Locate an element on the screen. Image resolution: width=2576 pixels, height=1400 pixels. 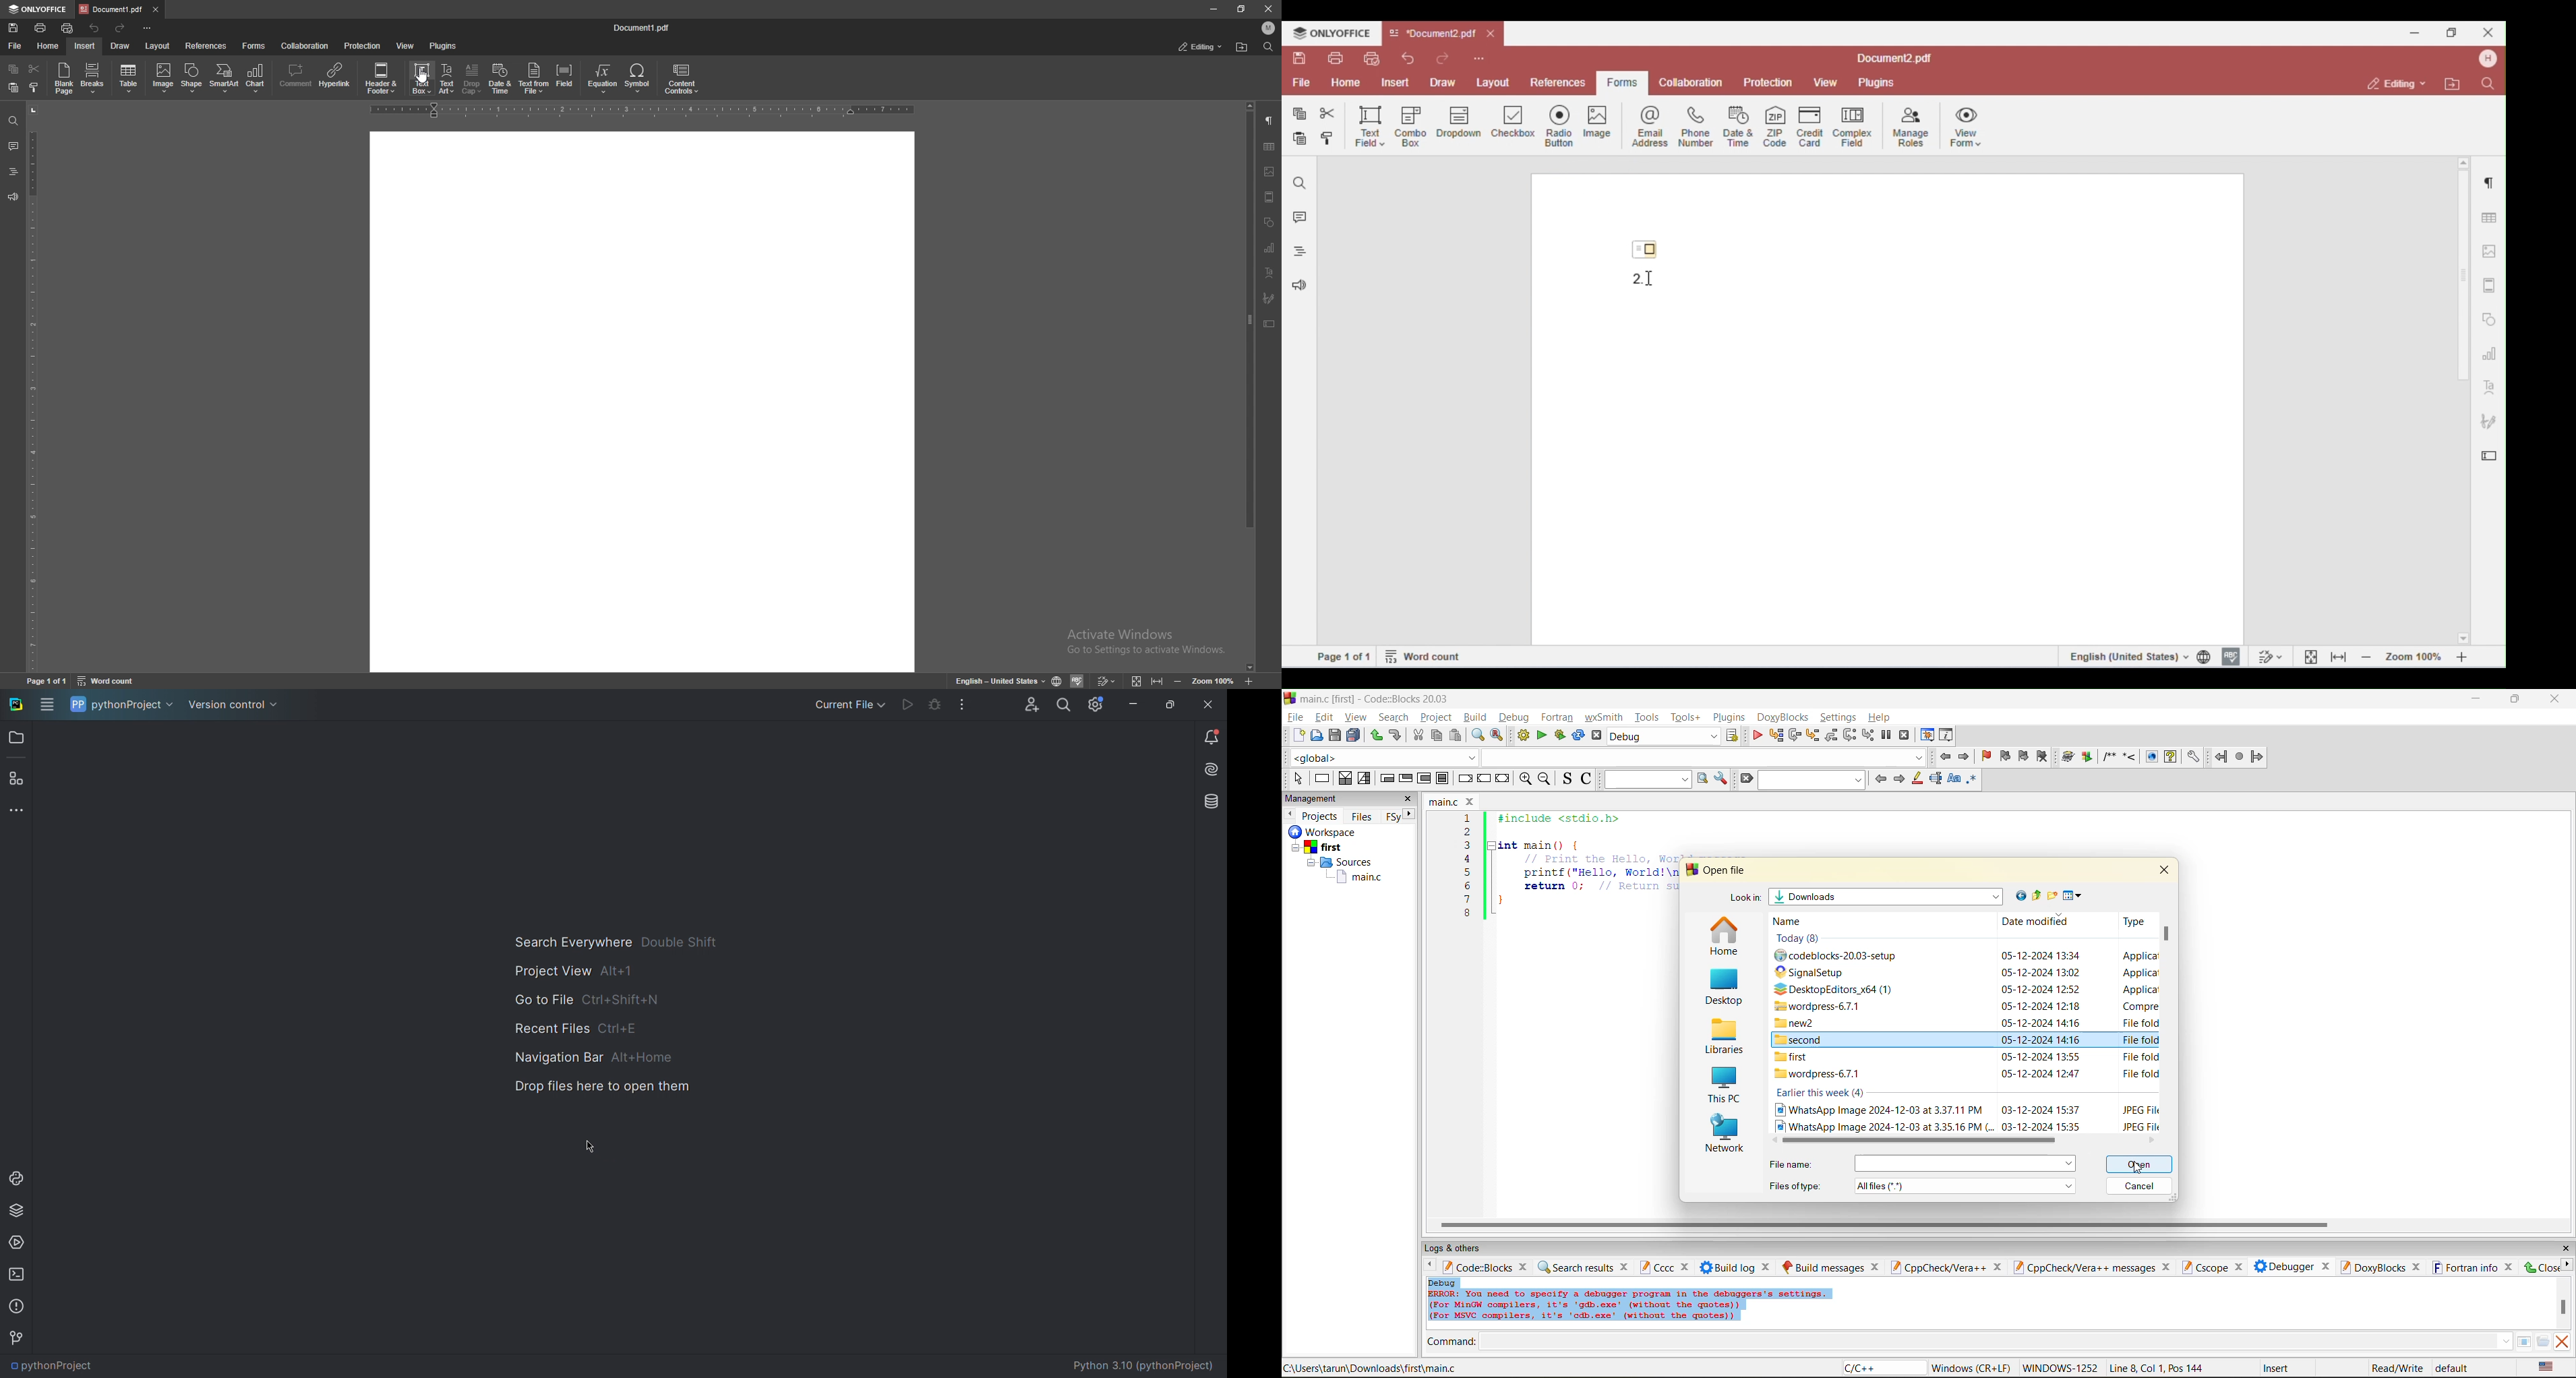
close is located at coordinates (2565, 1249).